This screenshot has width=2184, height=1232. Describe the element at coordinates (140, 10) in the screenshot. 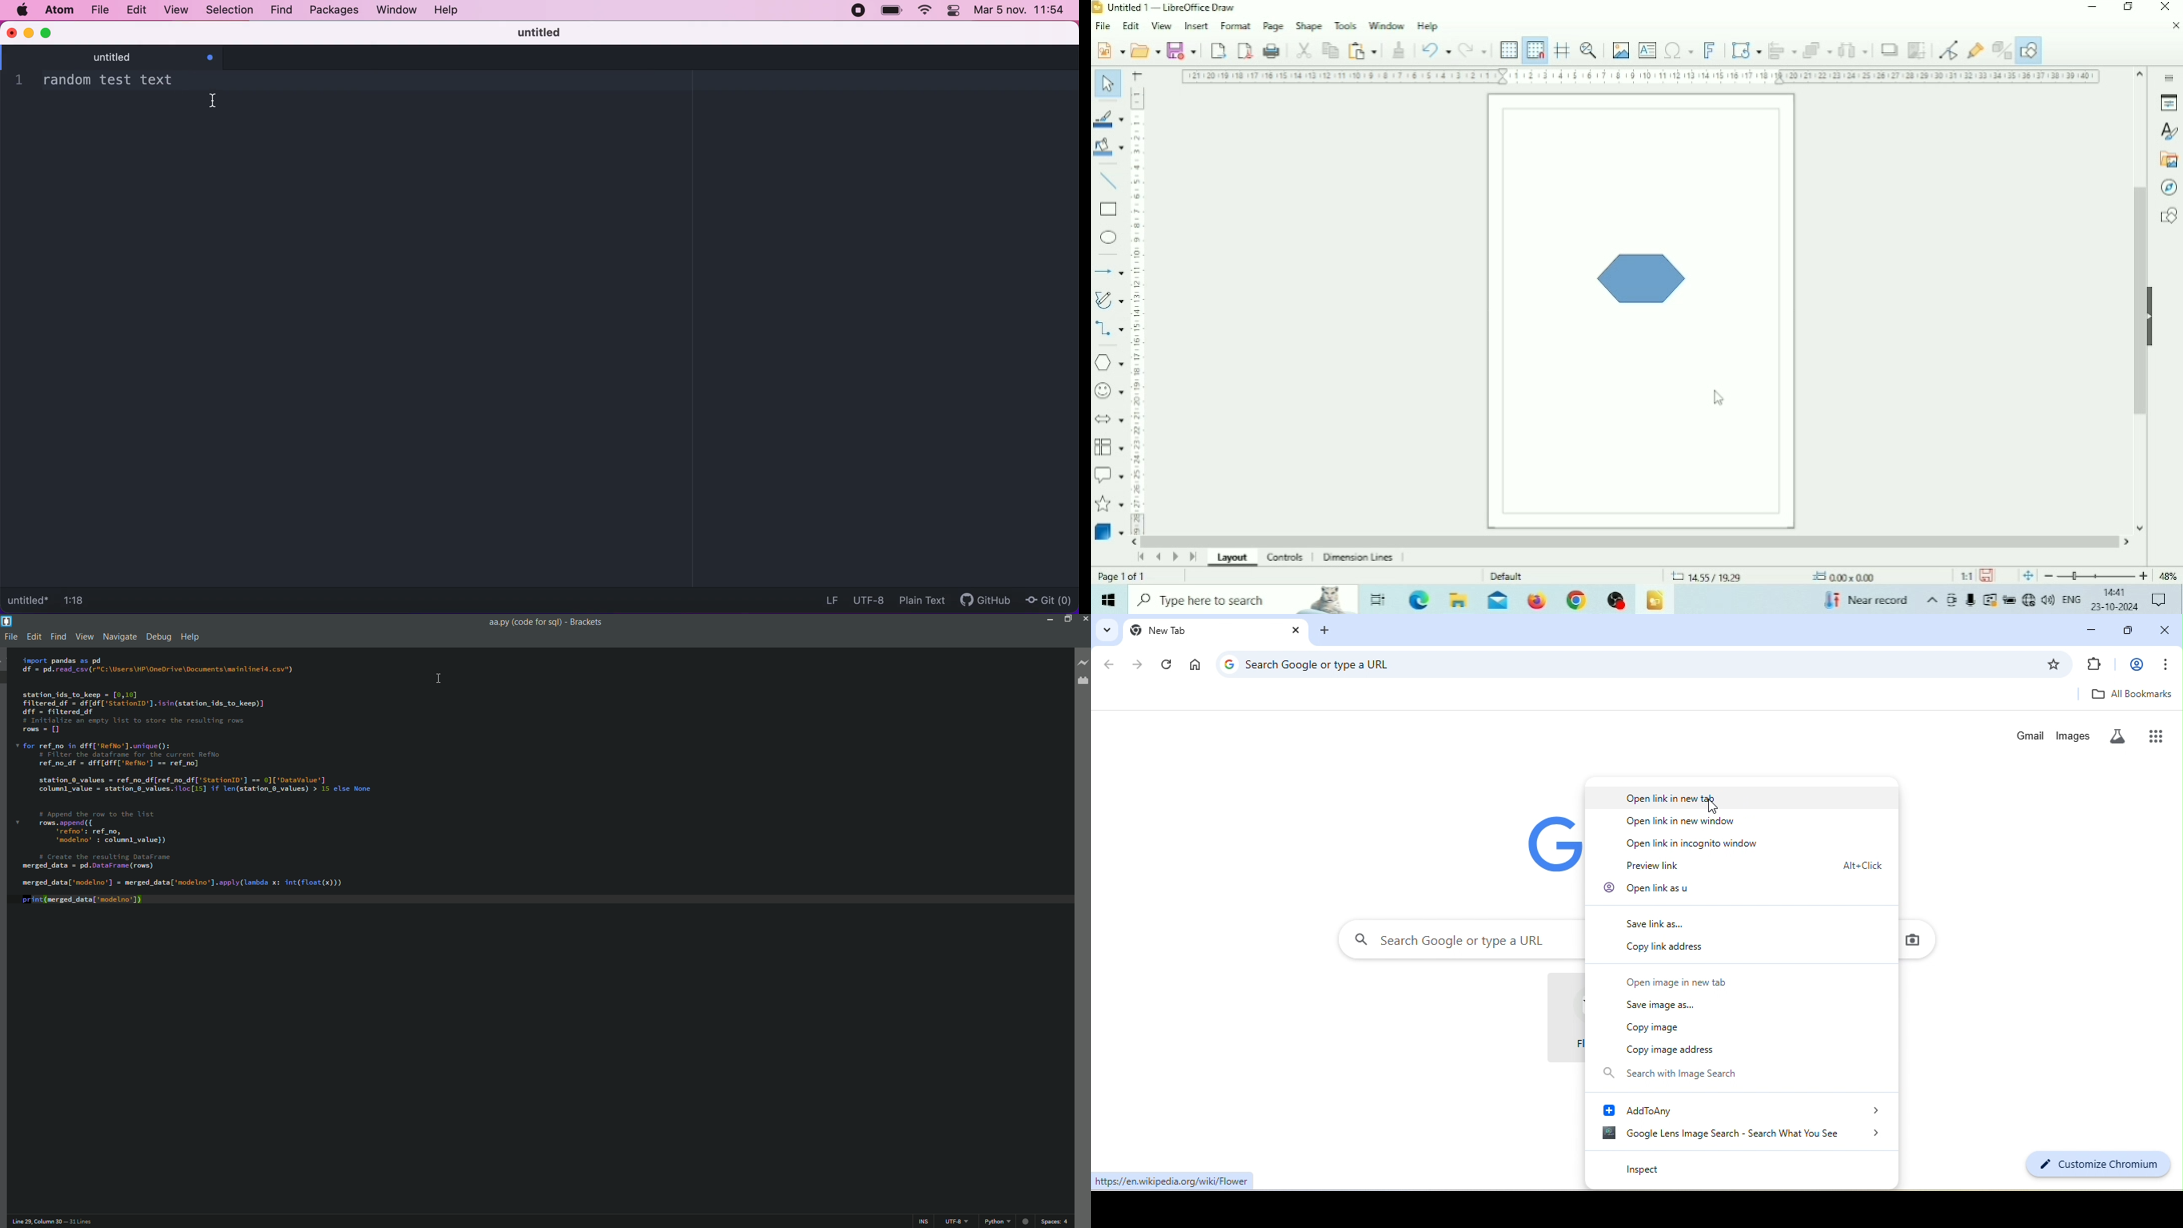

I see `edit` at that location.